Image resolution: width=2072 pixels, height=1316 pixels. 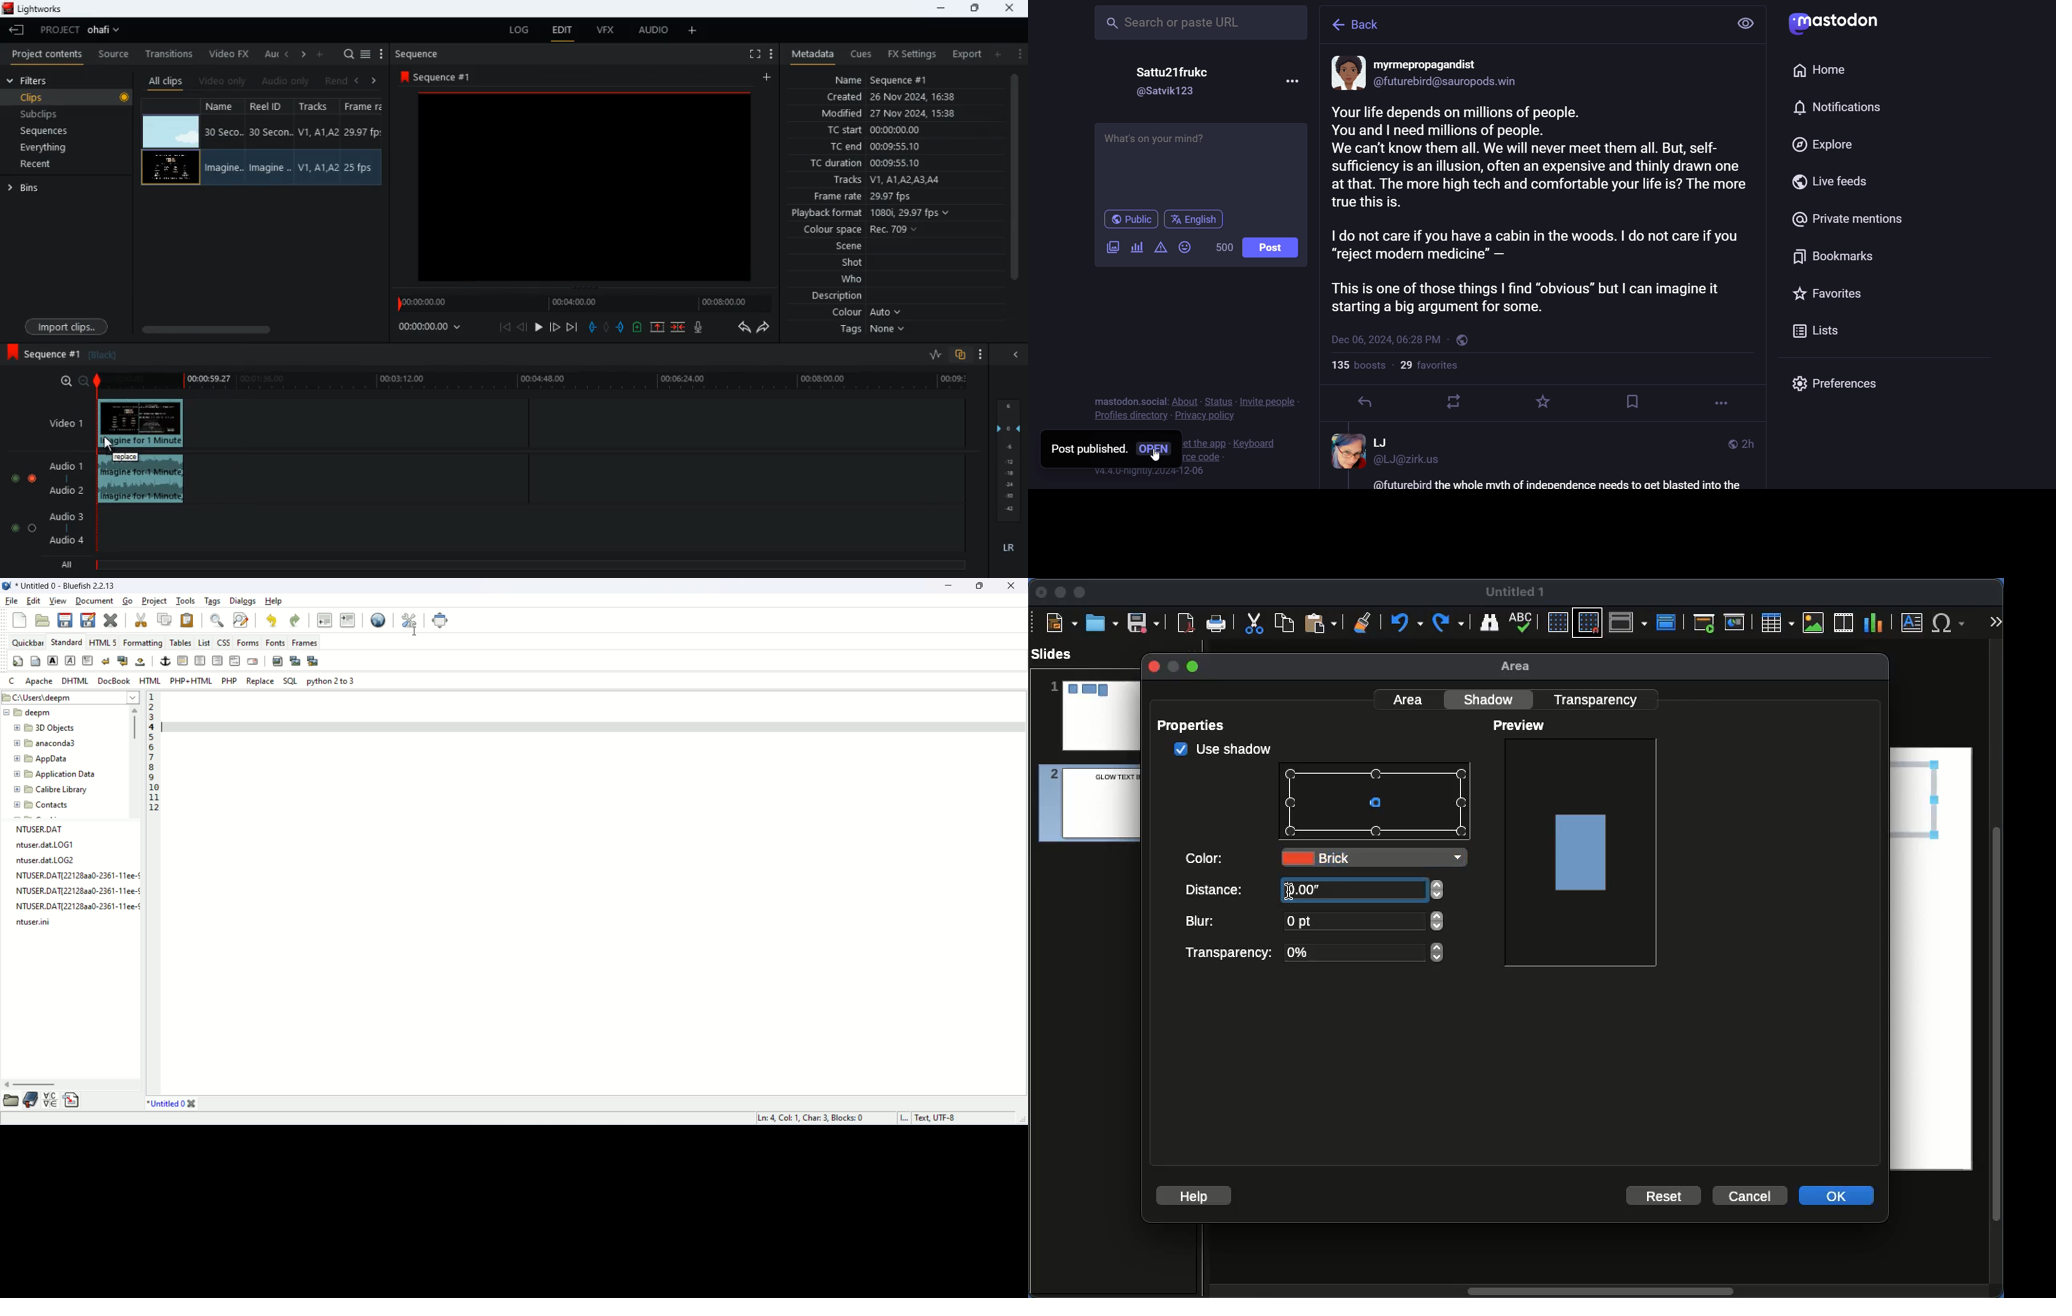 What do you see at coordinates (882, 181) in the screenshot?
I see `tracks` at bounding box center [882, 181].